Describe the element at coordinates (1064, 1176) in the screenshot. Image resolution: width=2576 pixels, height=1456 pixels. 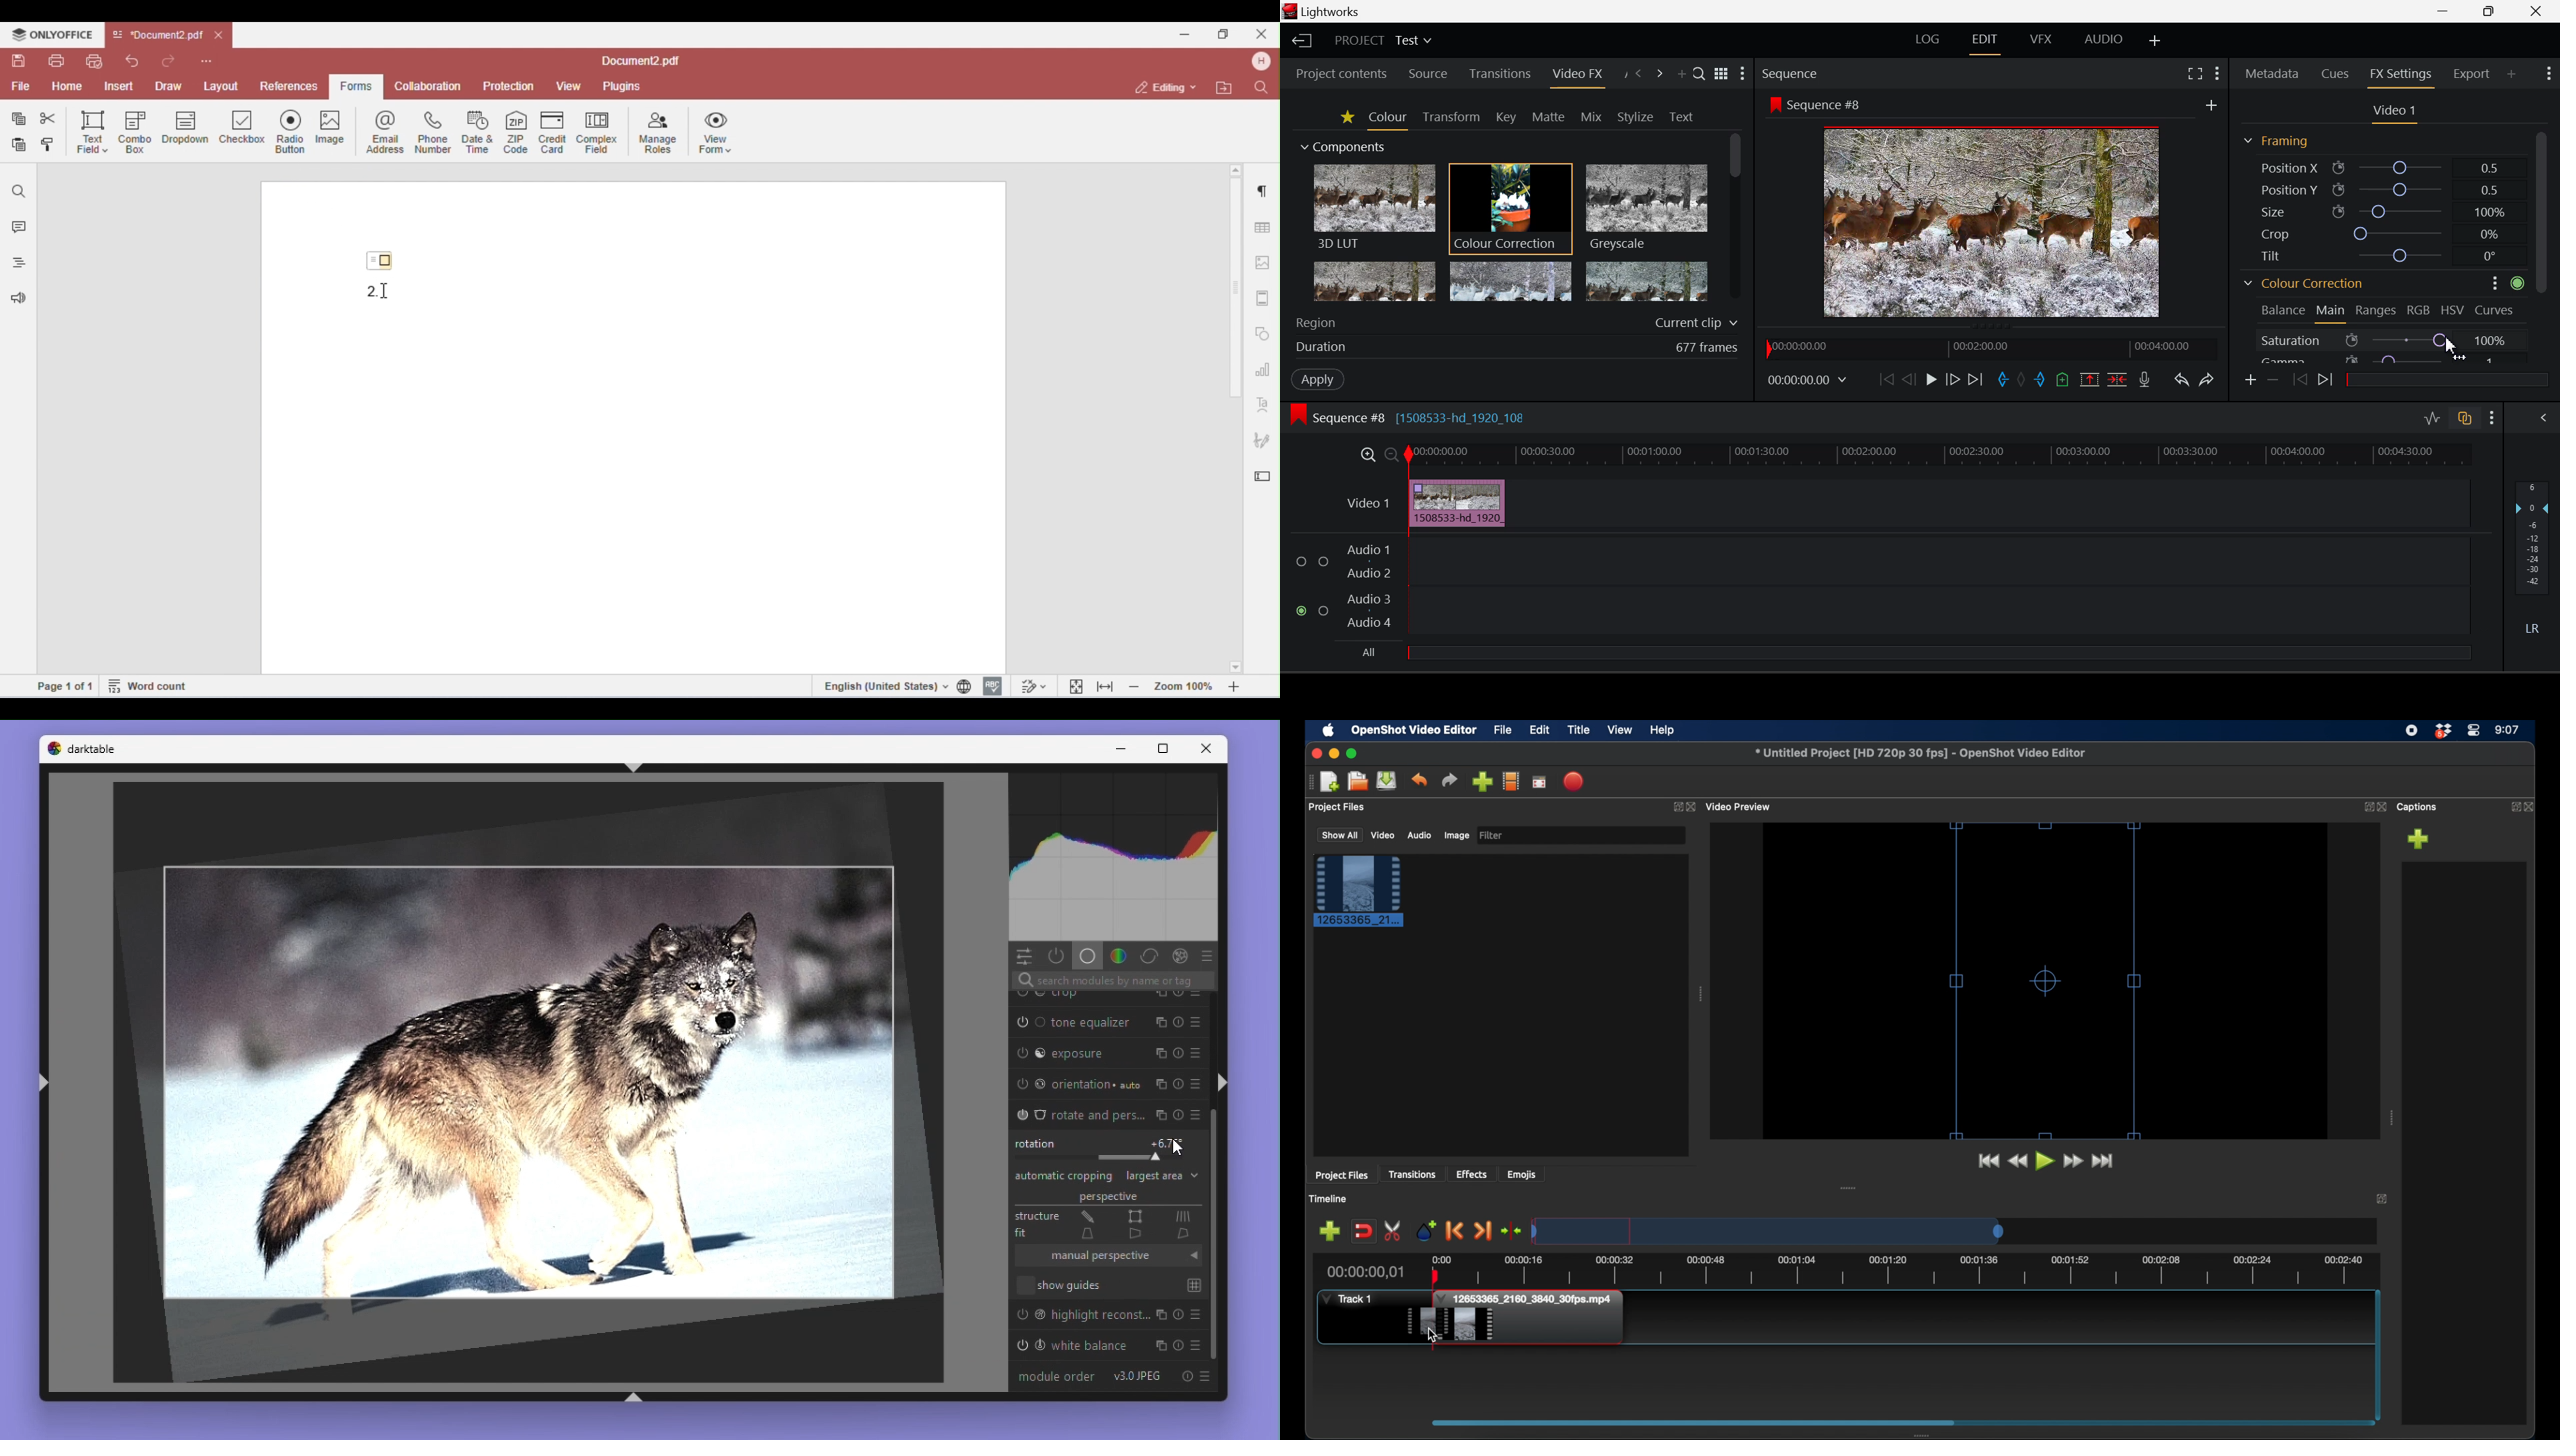
I see `Automatic cropping` at that location.